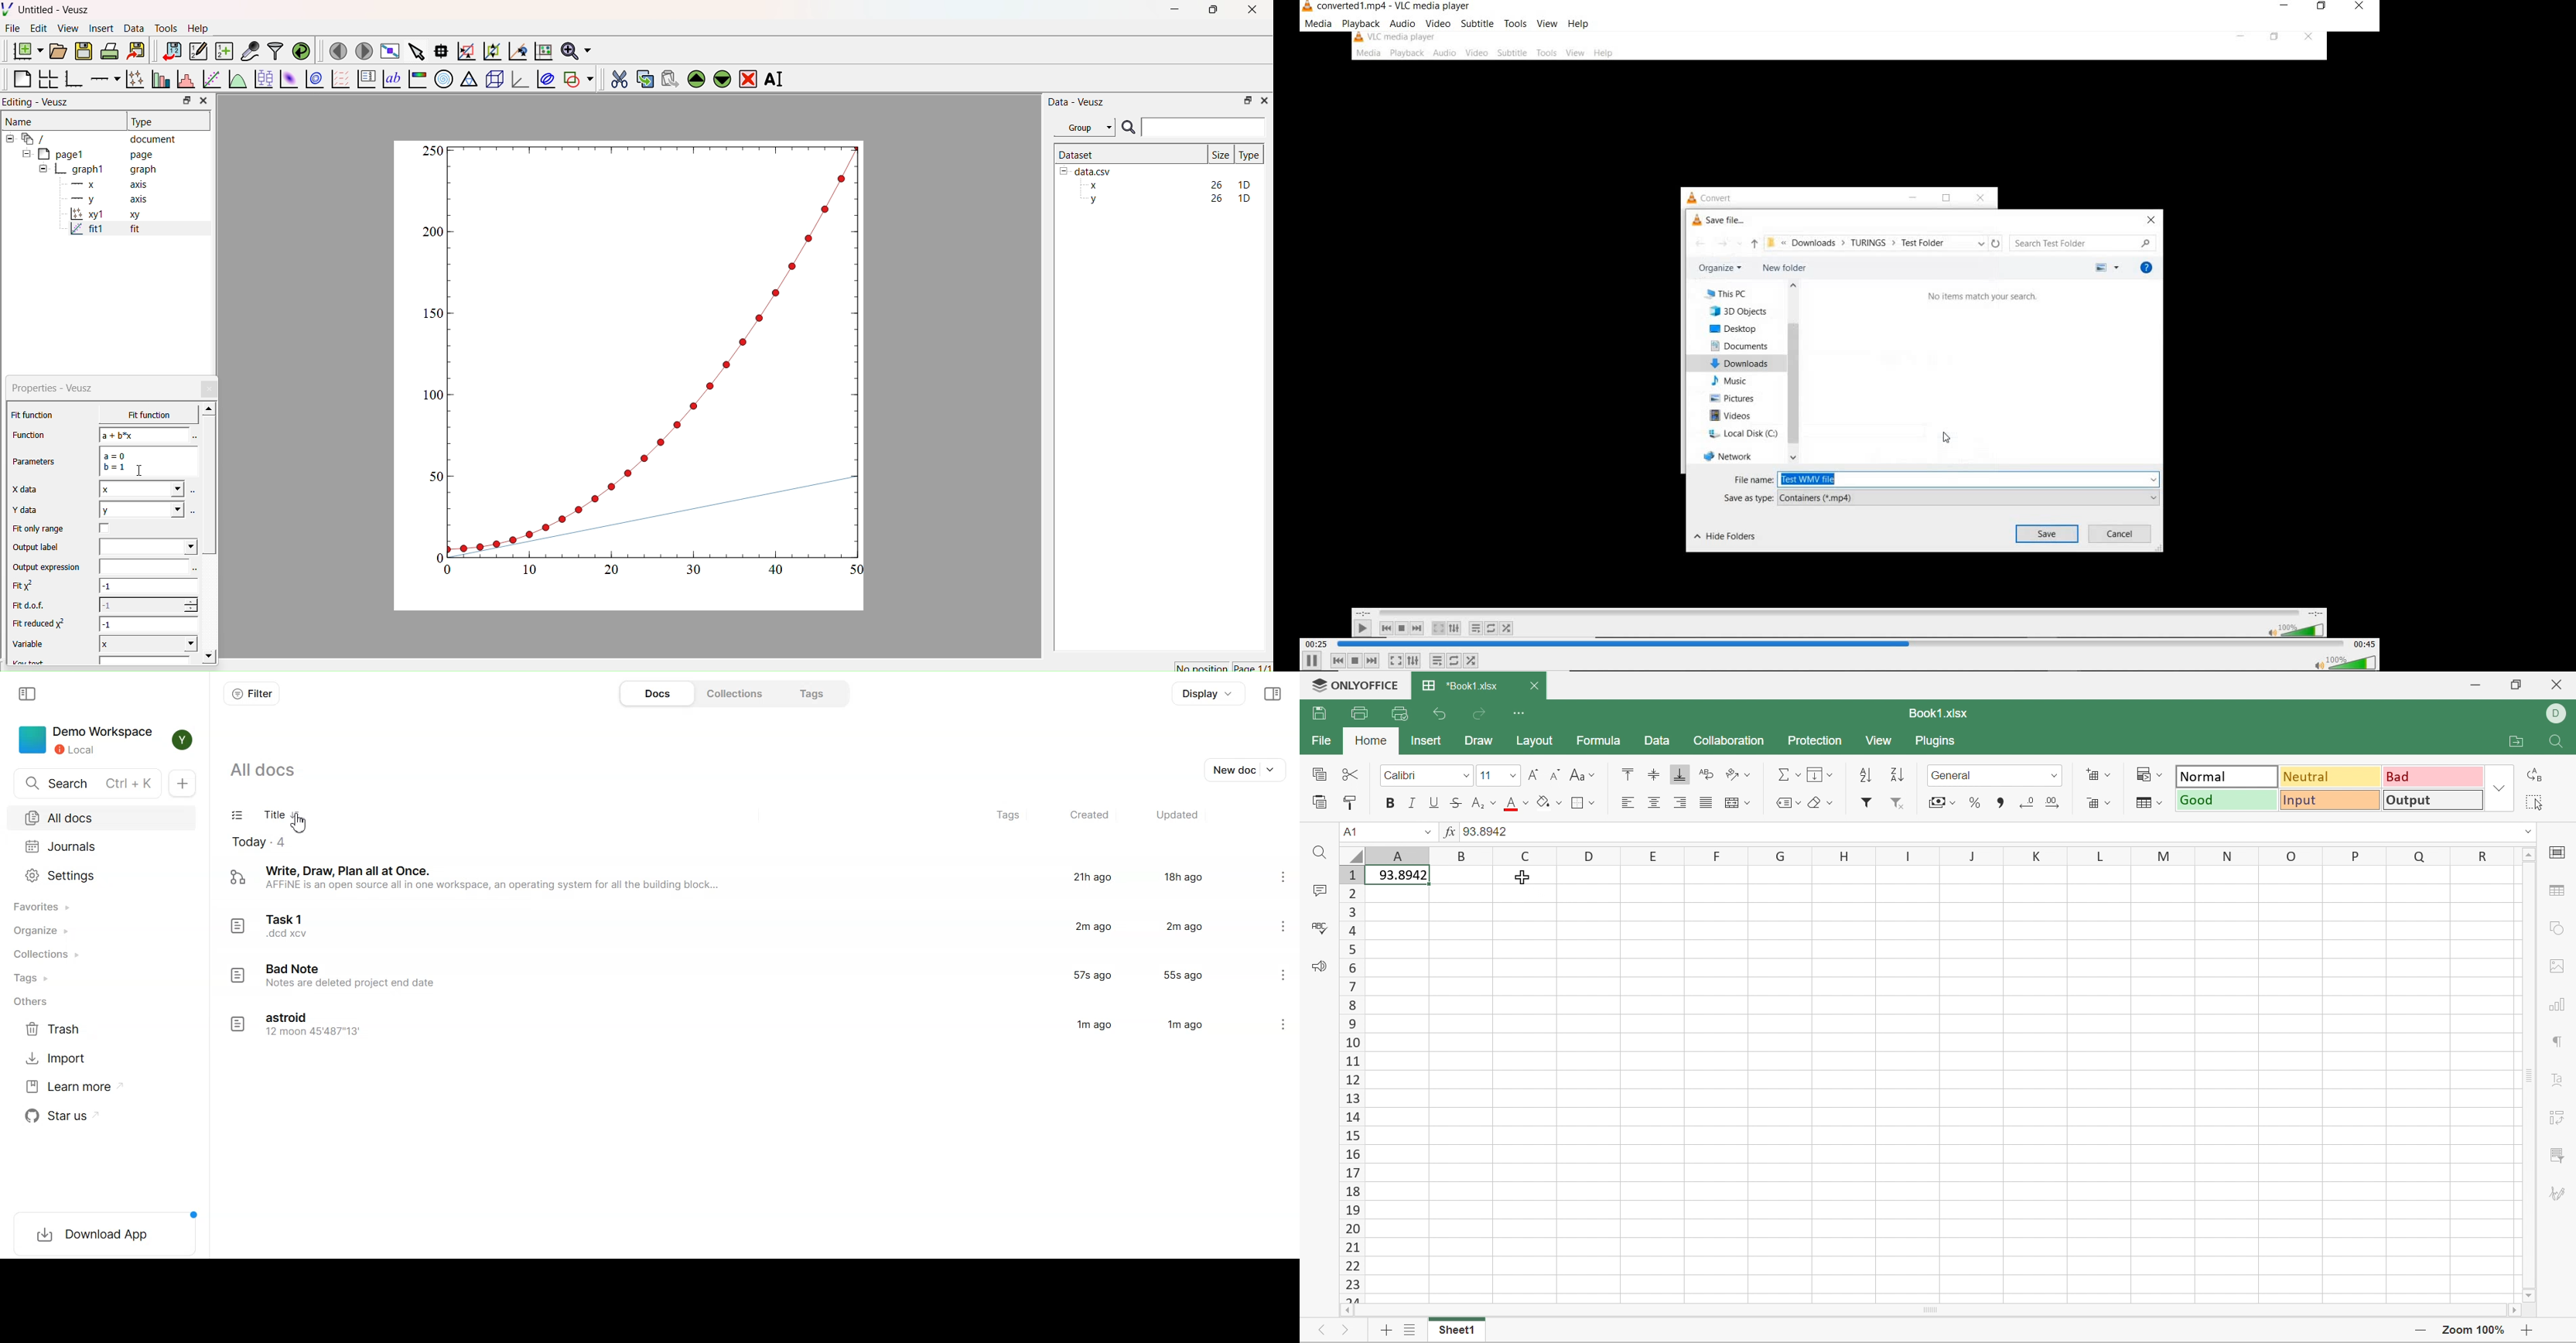 Image resolution: width=2576 pixels, height=1344 pixels. Describe the element at coordinates (440, 49) in the screenshot. I see `Read data points` at that location.